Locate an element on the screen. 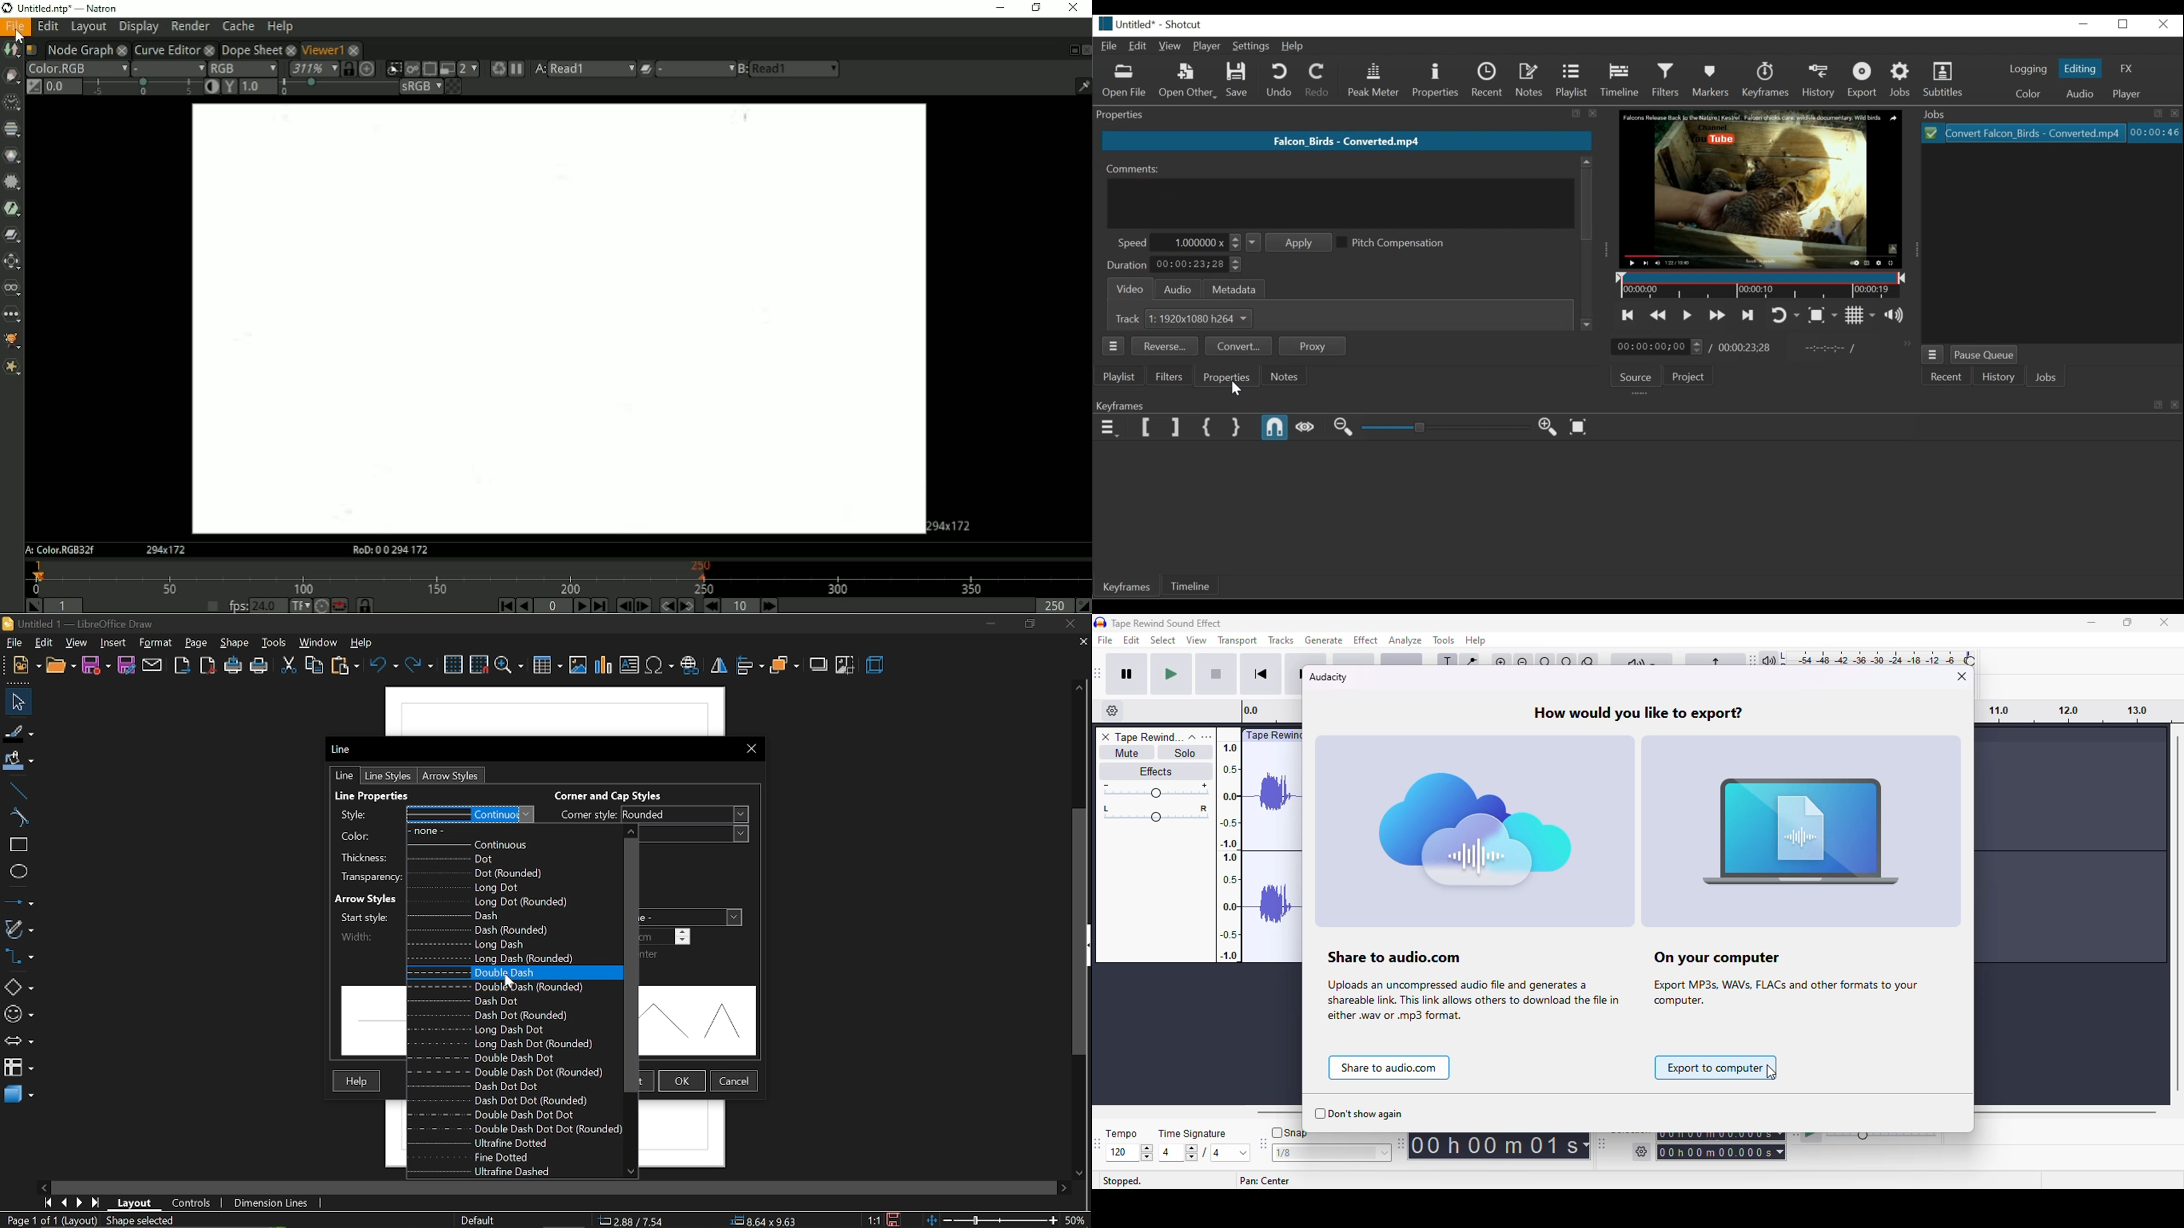 This screenshot has height=1232, width=2184. help is located at coordinates (362, 641).